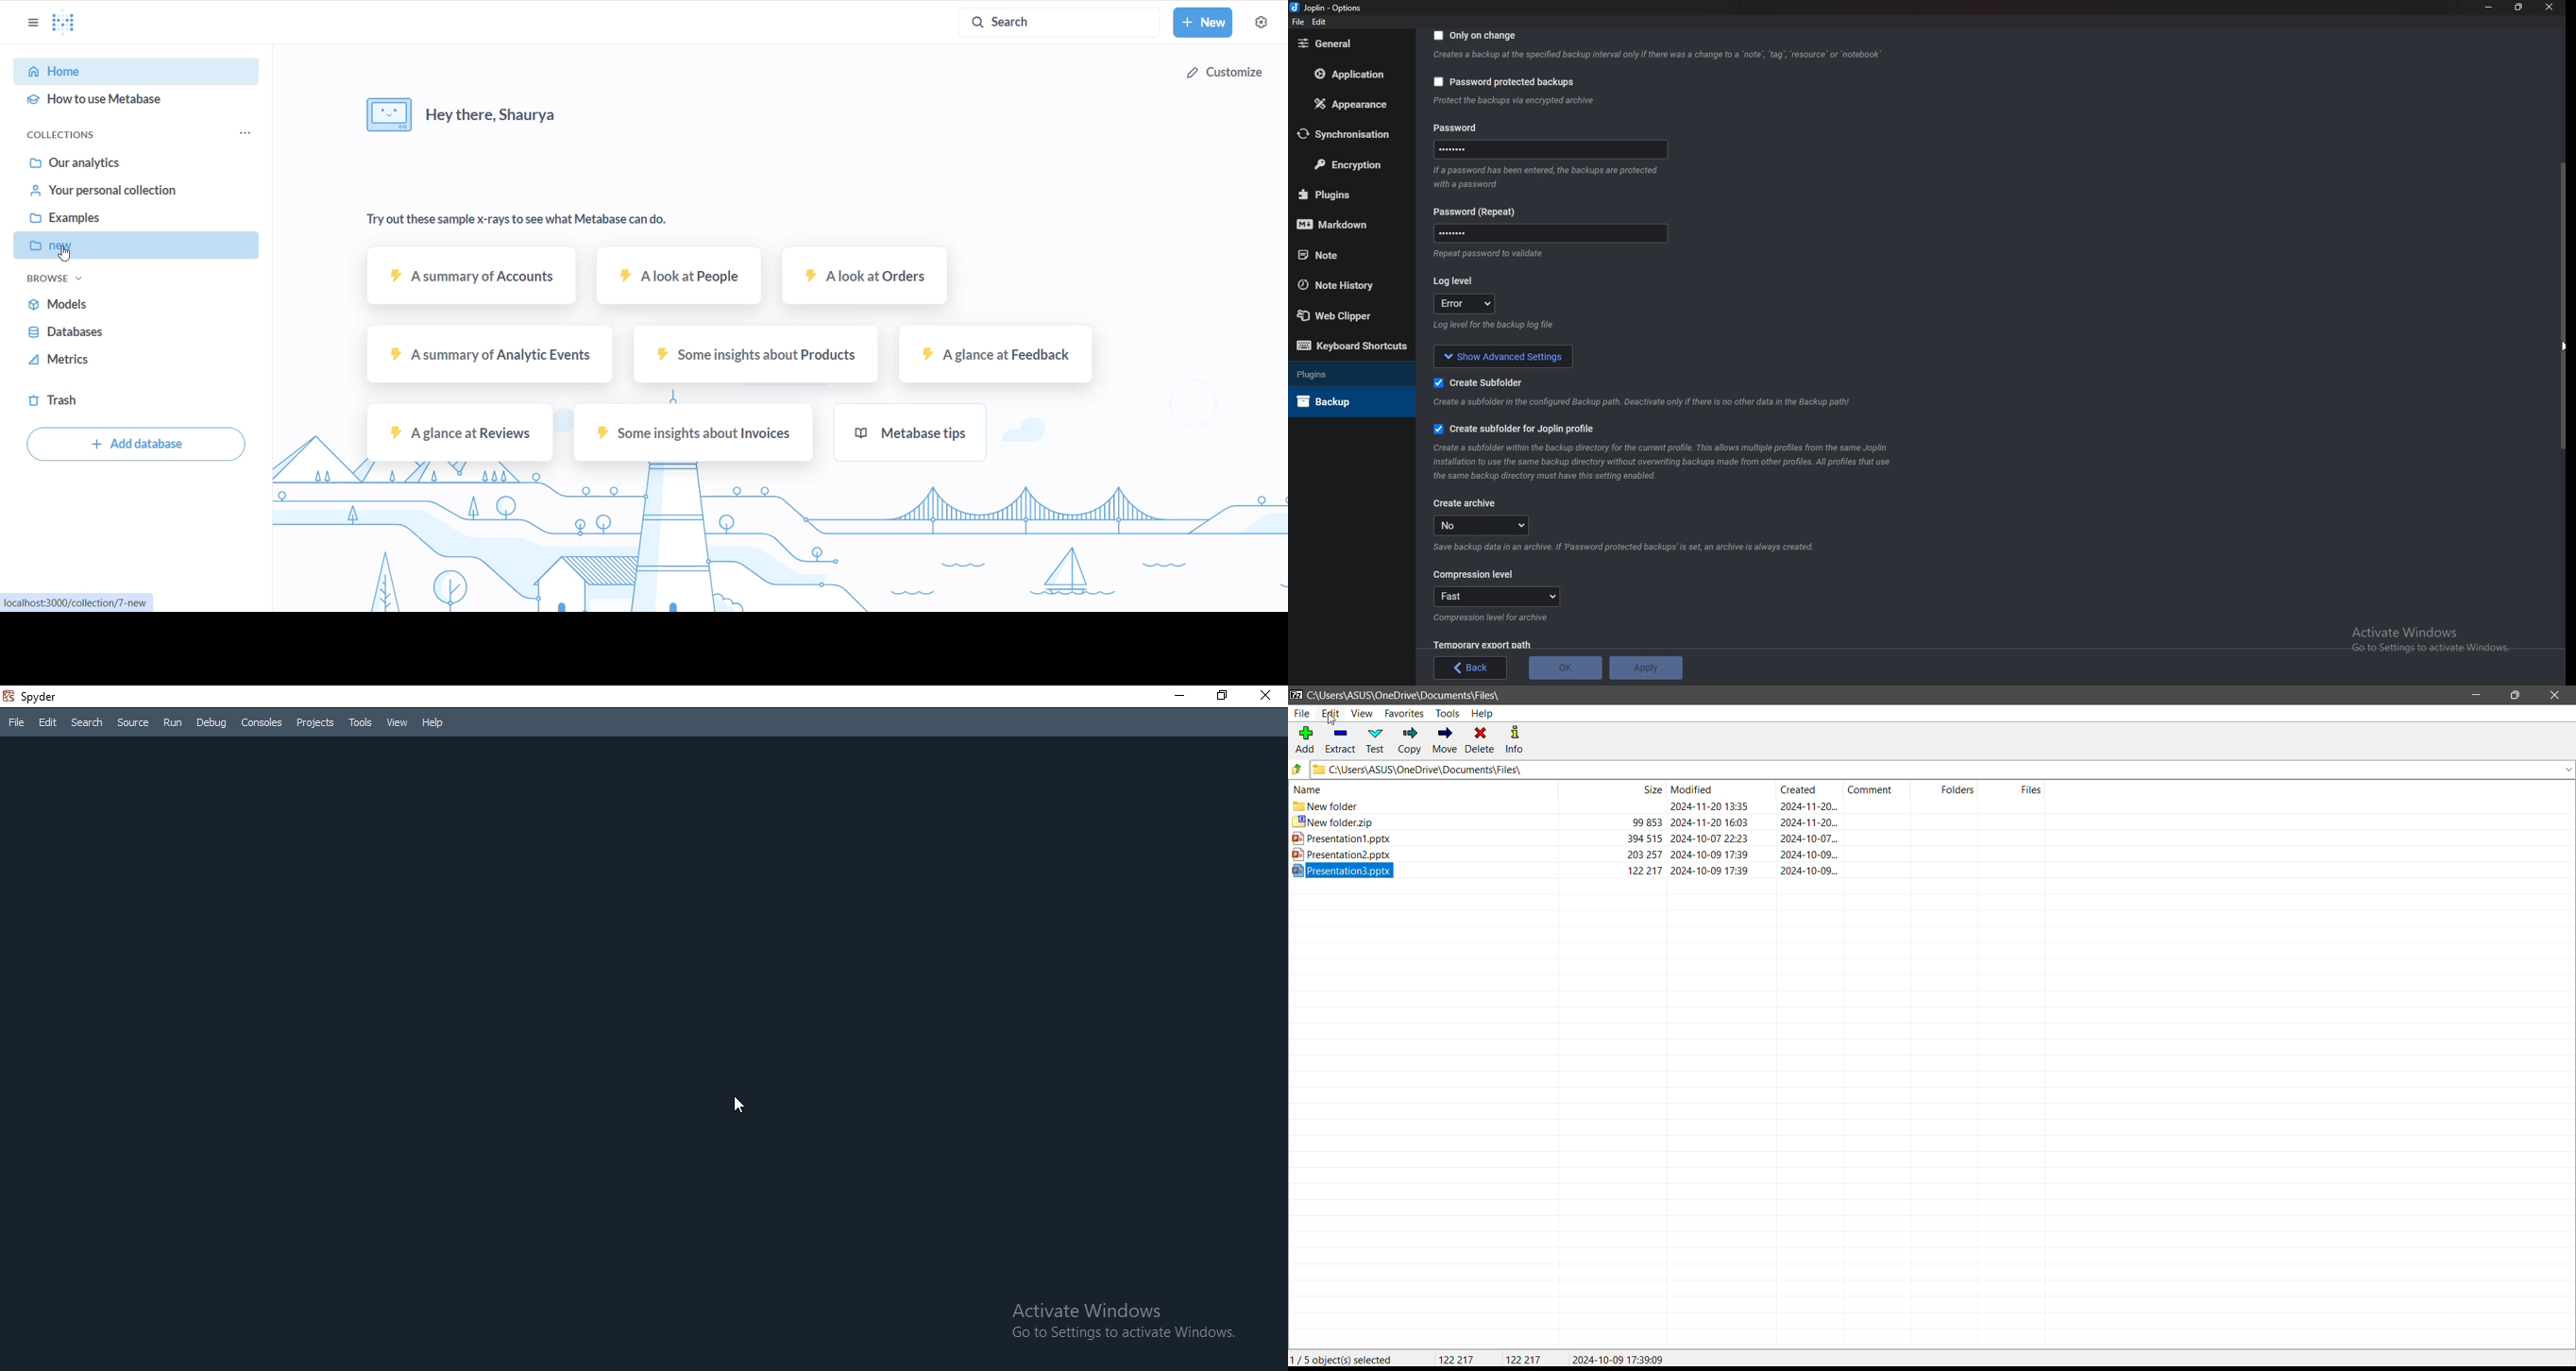 The width and height of the screenshot is (2576, 1372). I want to click on error, so click(1466, 304).